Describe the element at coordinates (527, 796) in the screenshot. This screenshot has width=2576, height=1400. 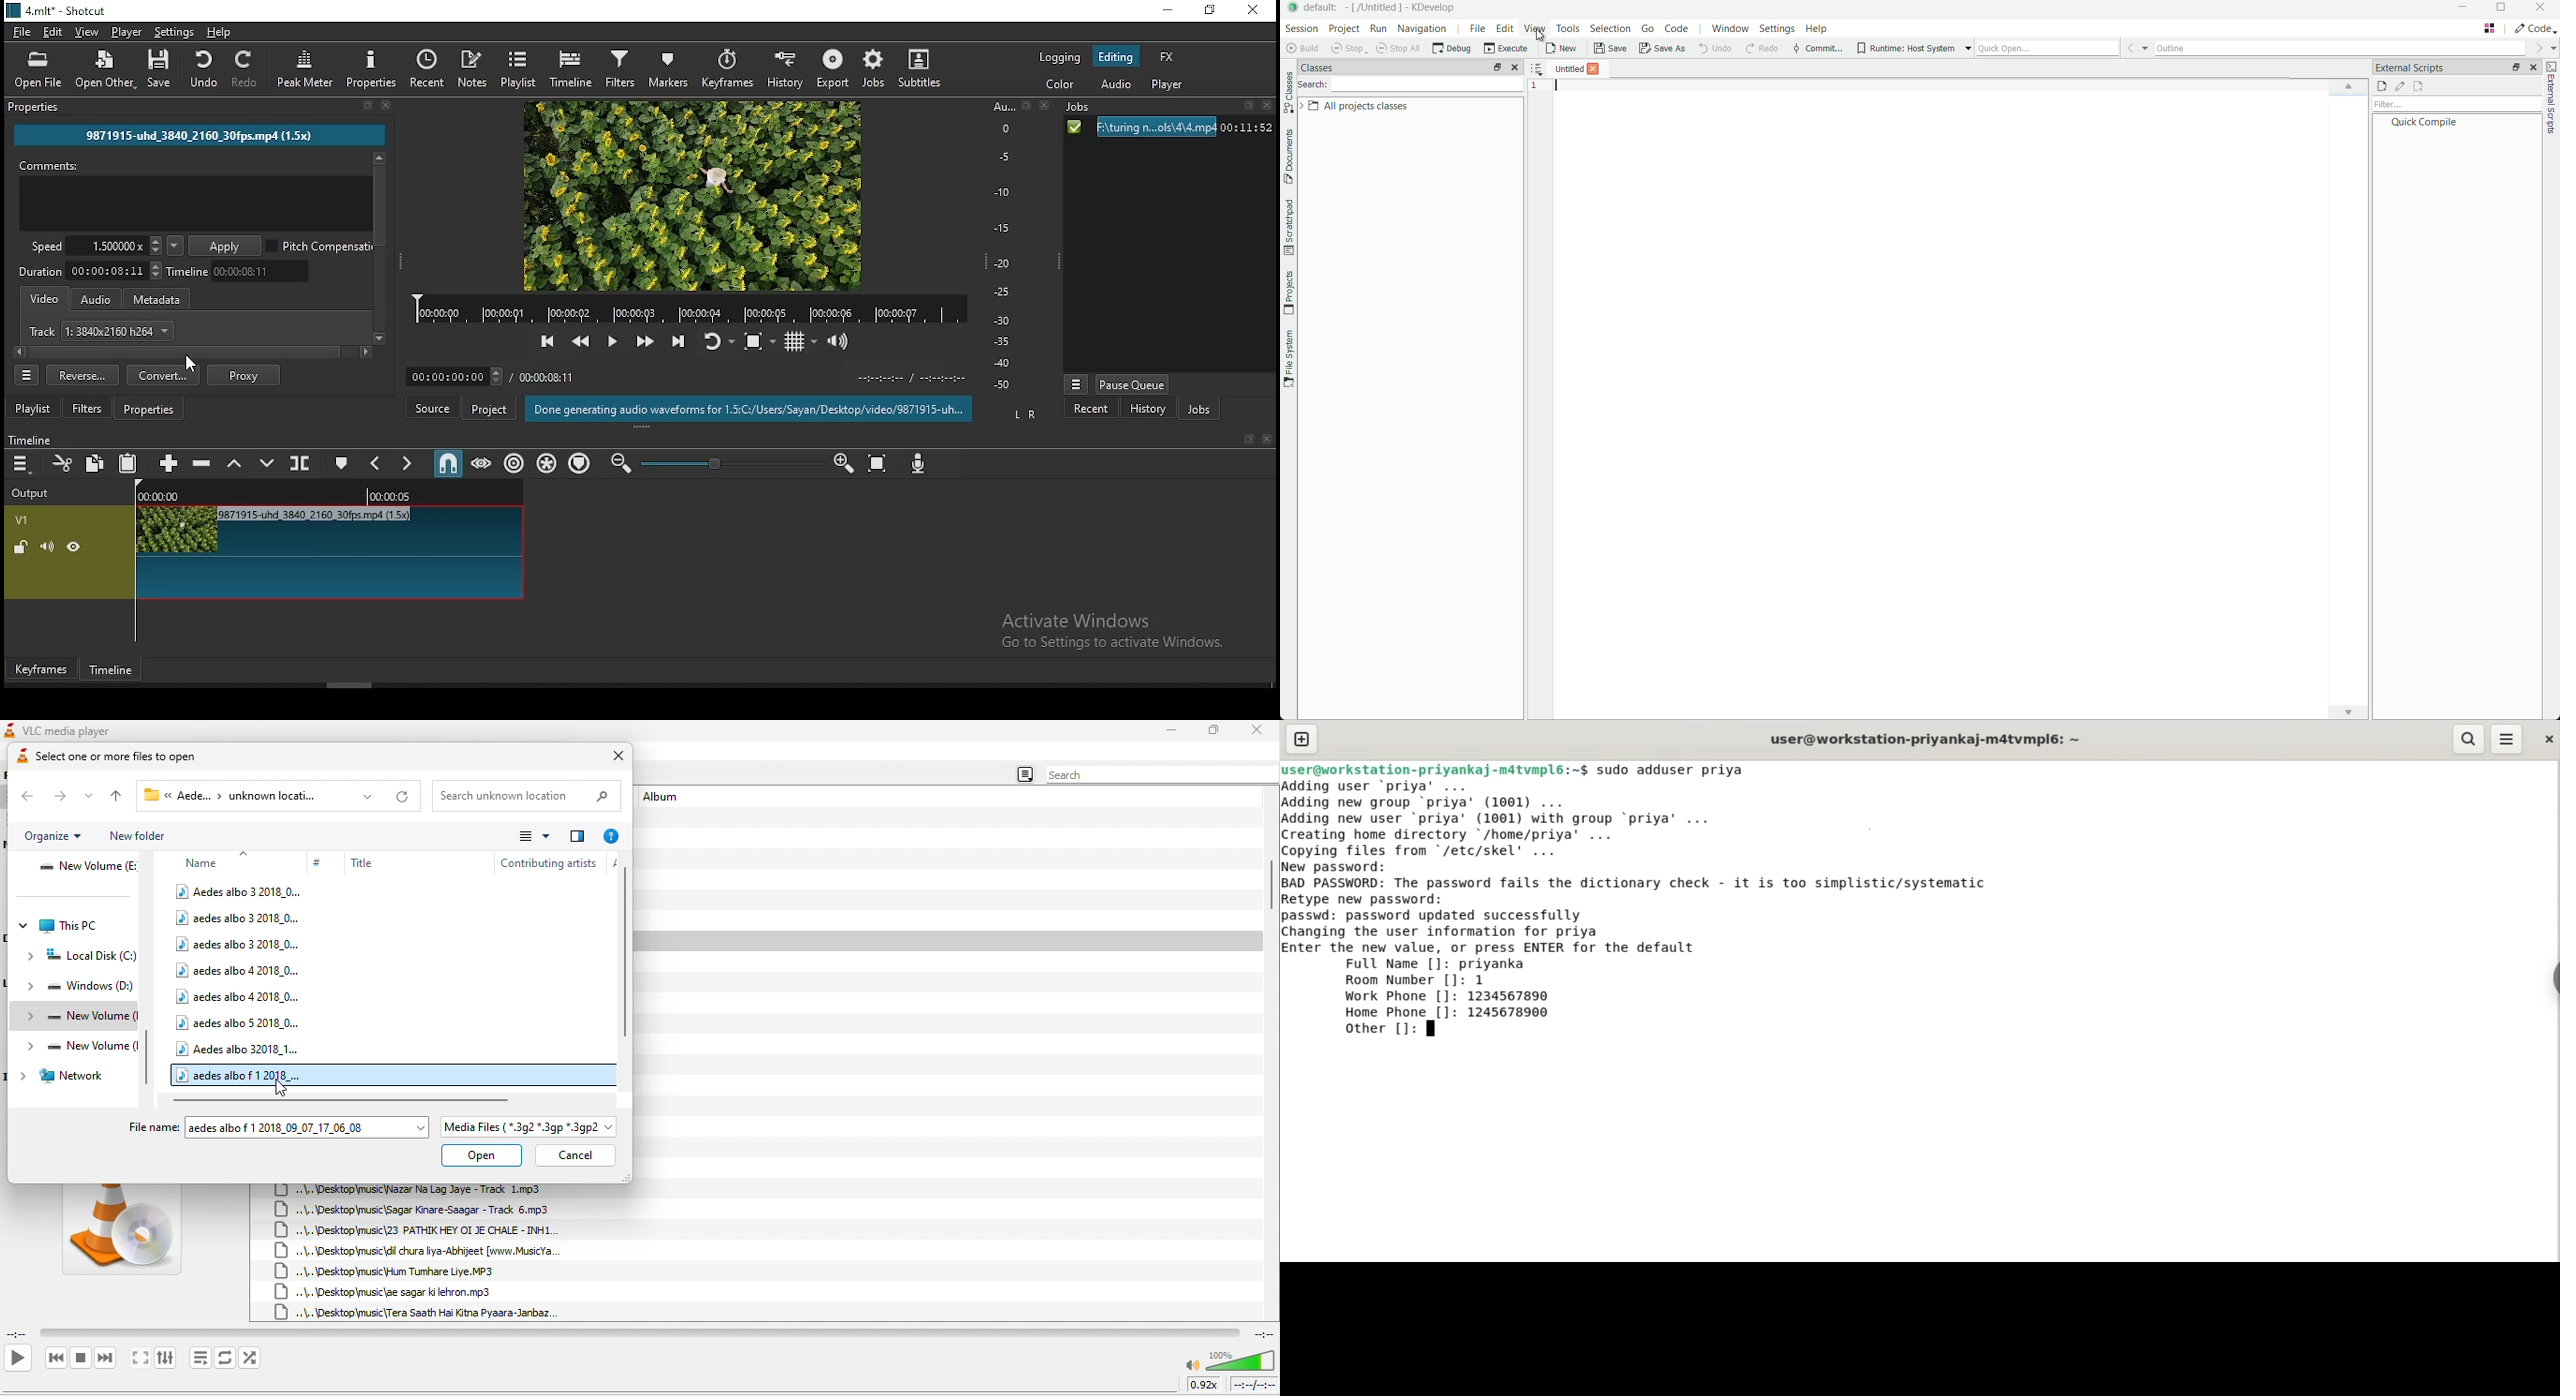
I see `Search unknown location` at that location.